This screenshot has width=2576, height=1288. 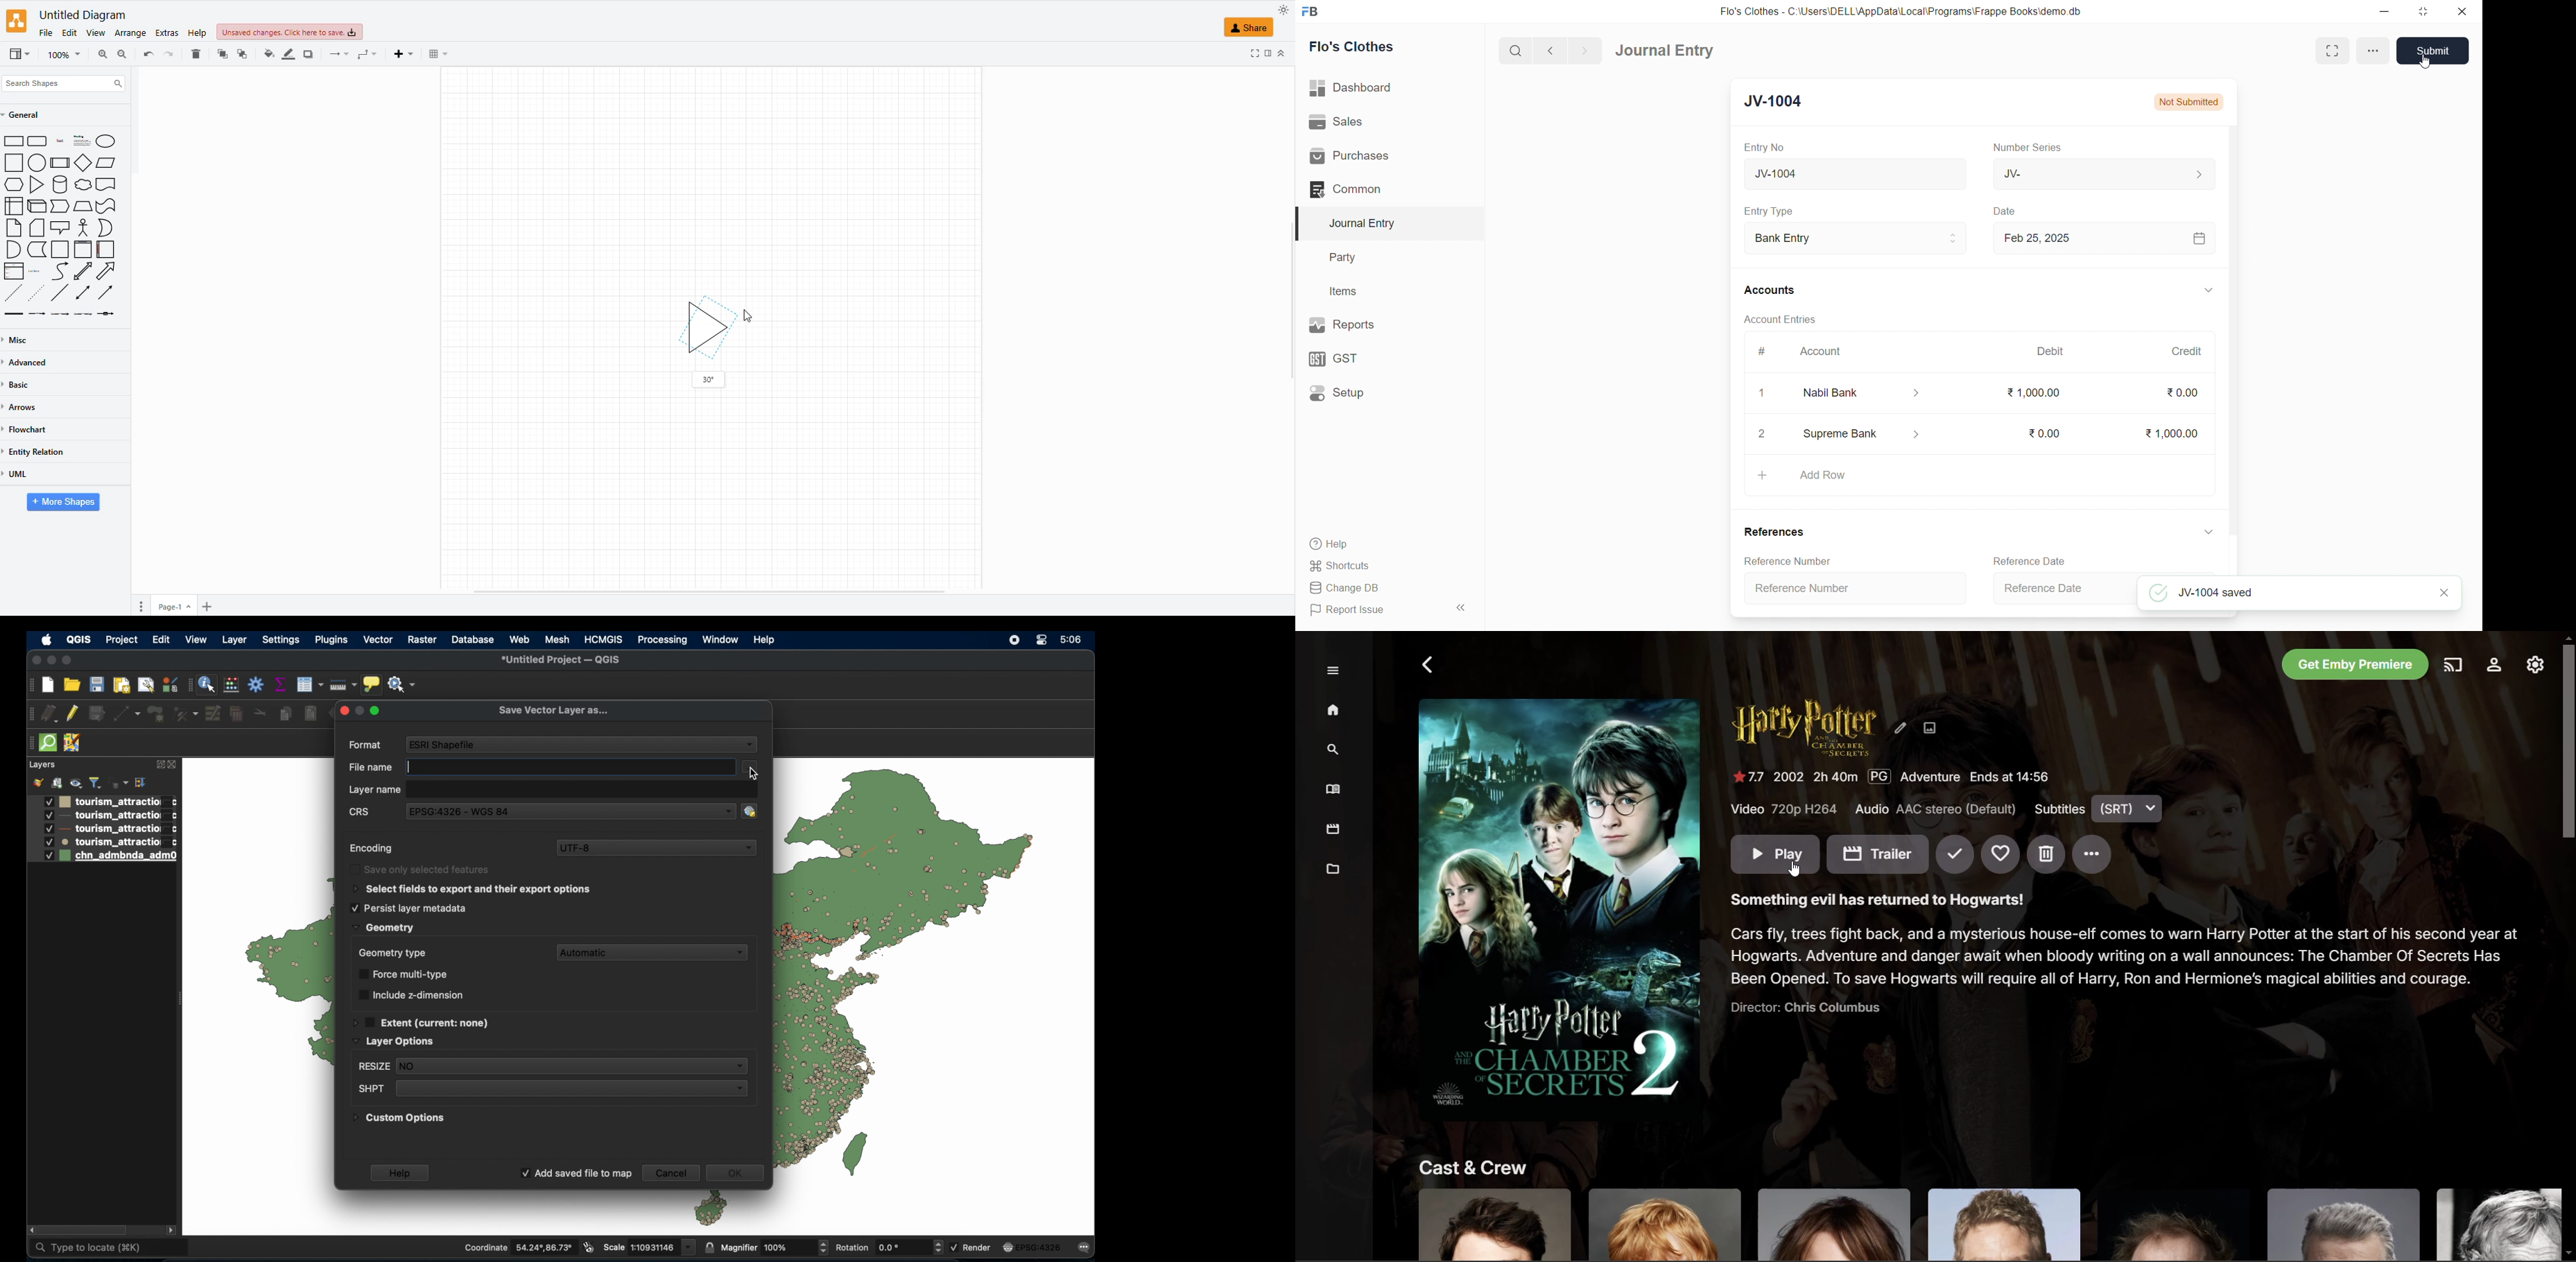 I want to click on advanced, so click(x=31, y=363).